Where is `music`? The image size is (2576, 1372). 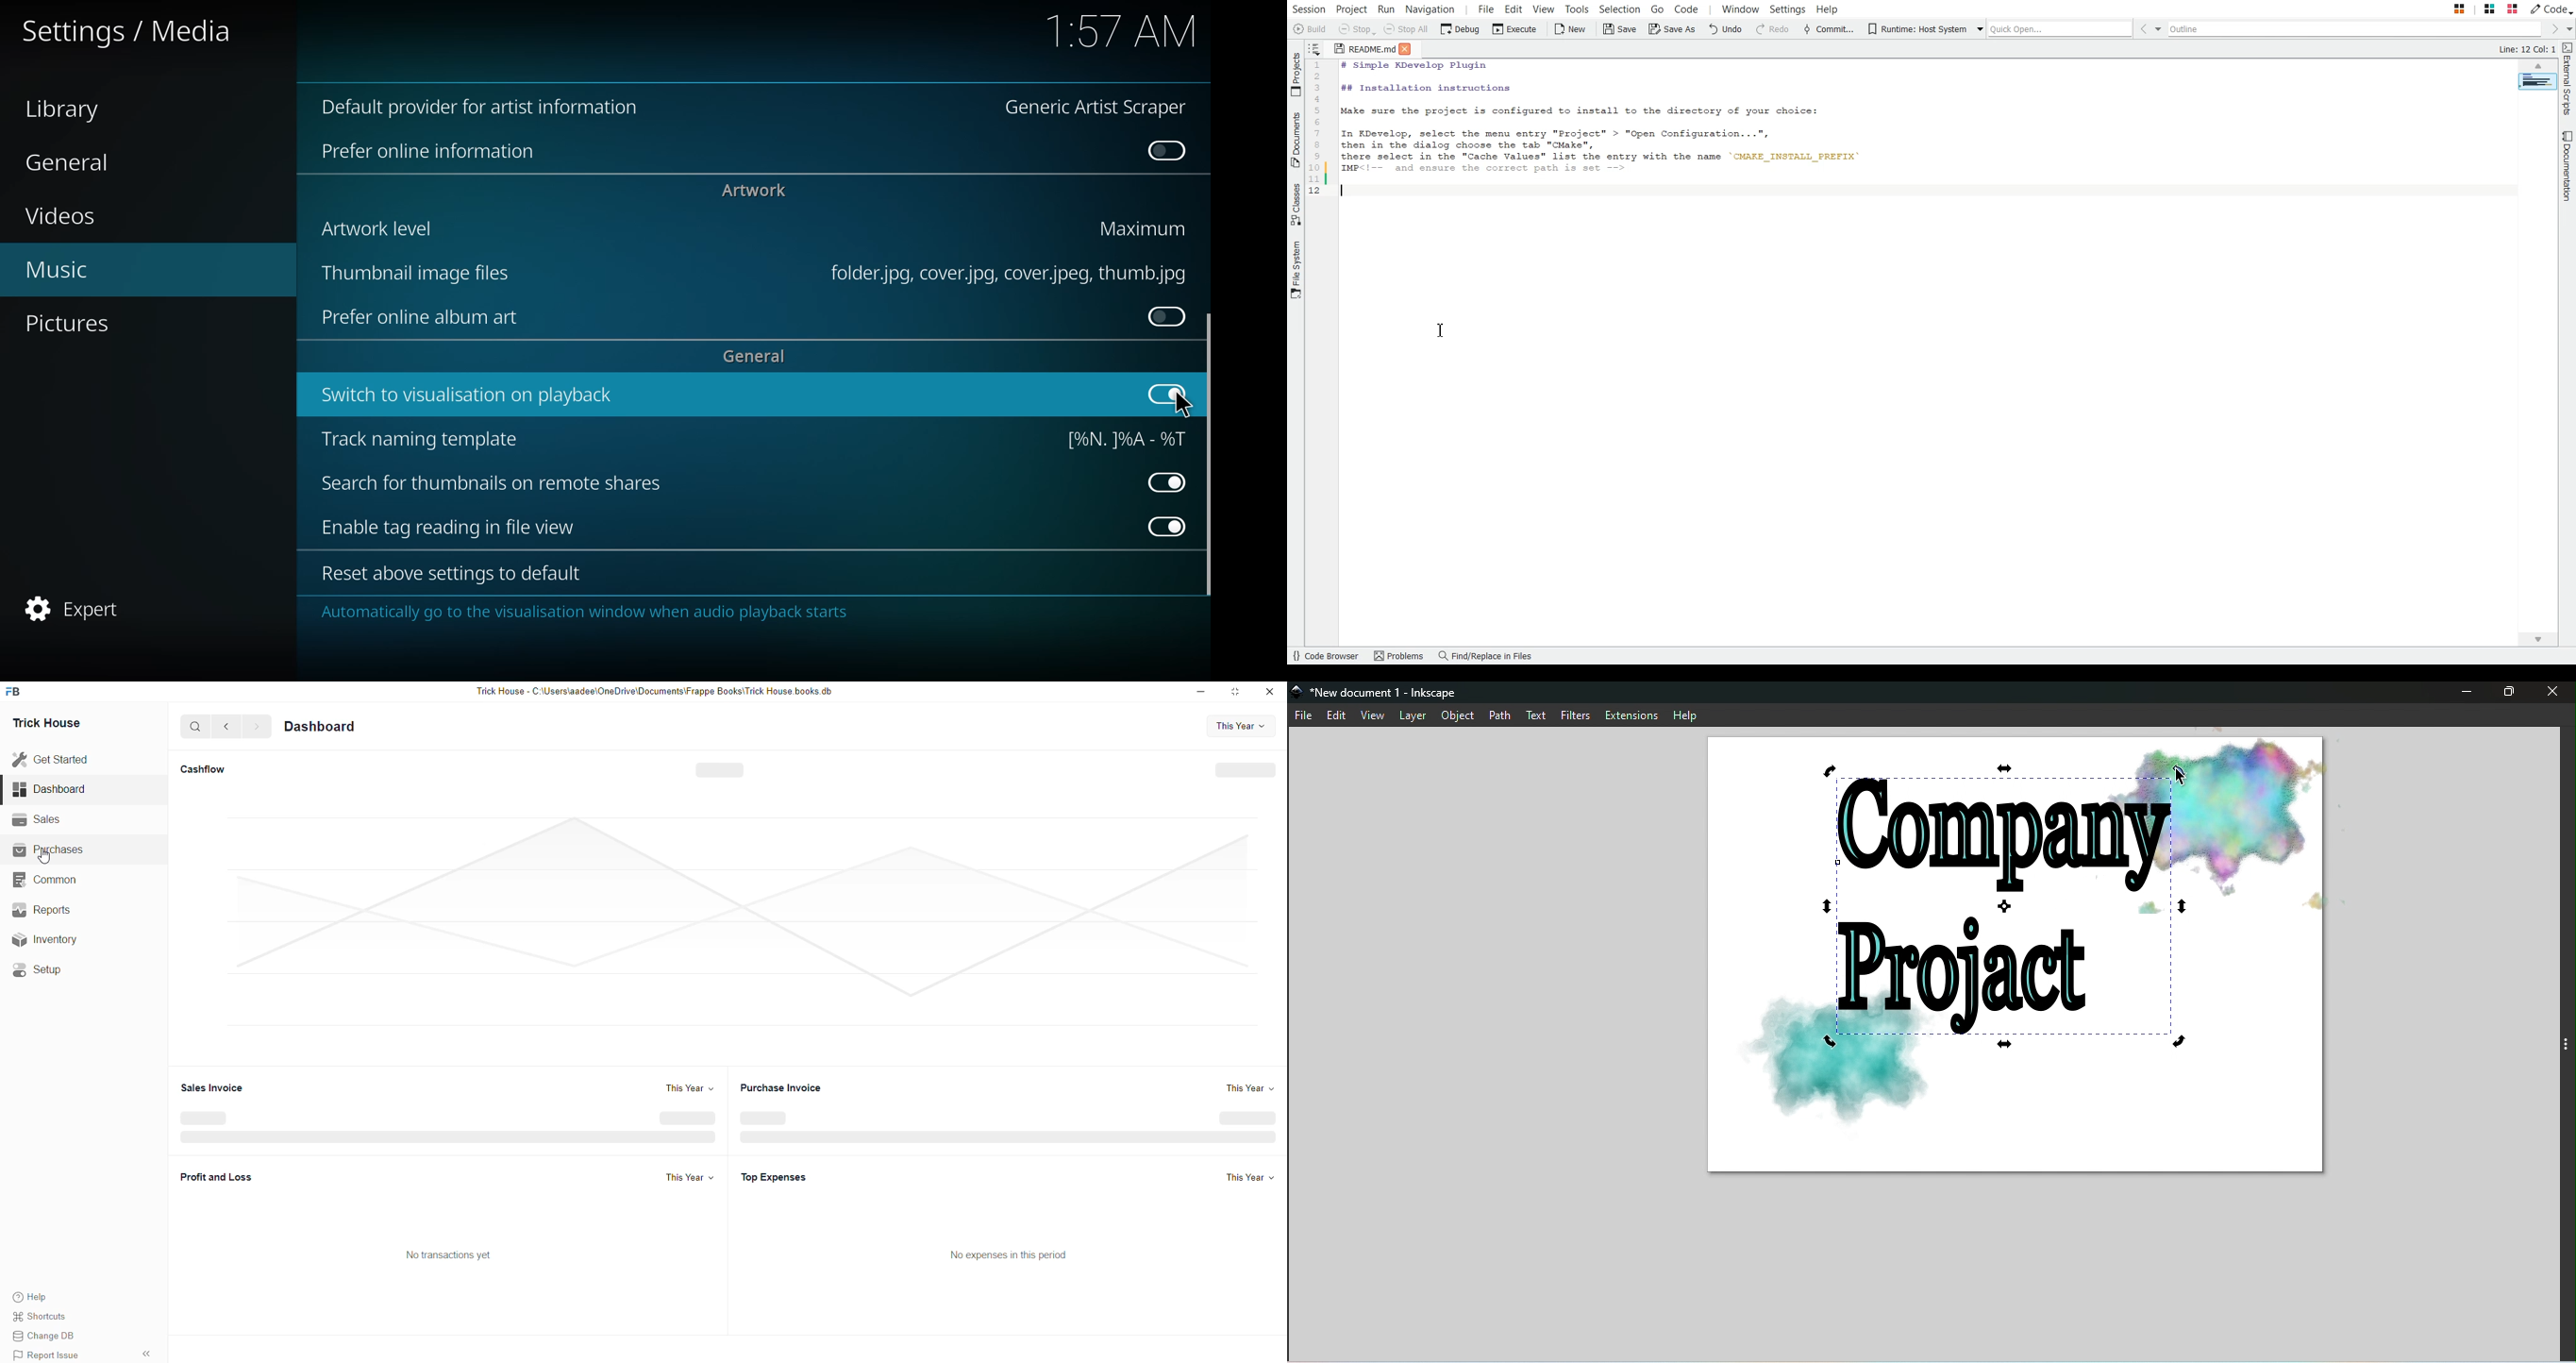 music is located at coordinates (57, 271).